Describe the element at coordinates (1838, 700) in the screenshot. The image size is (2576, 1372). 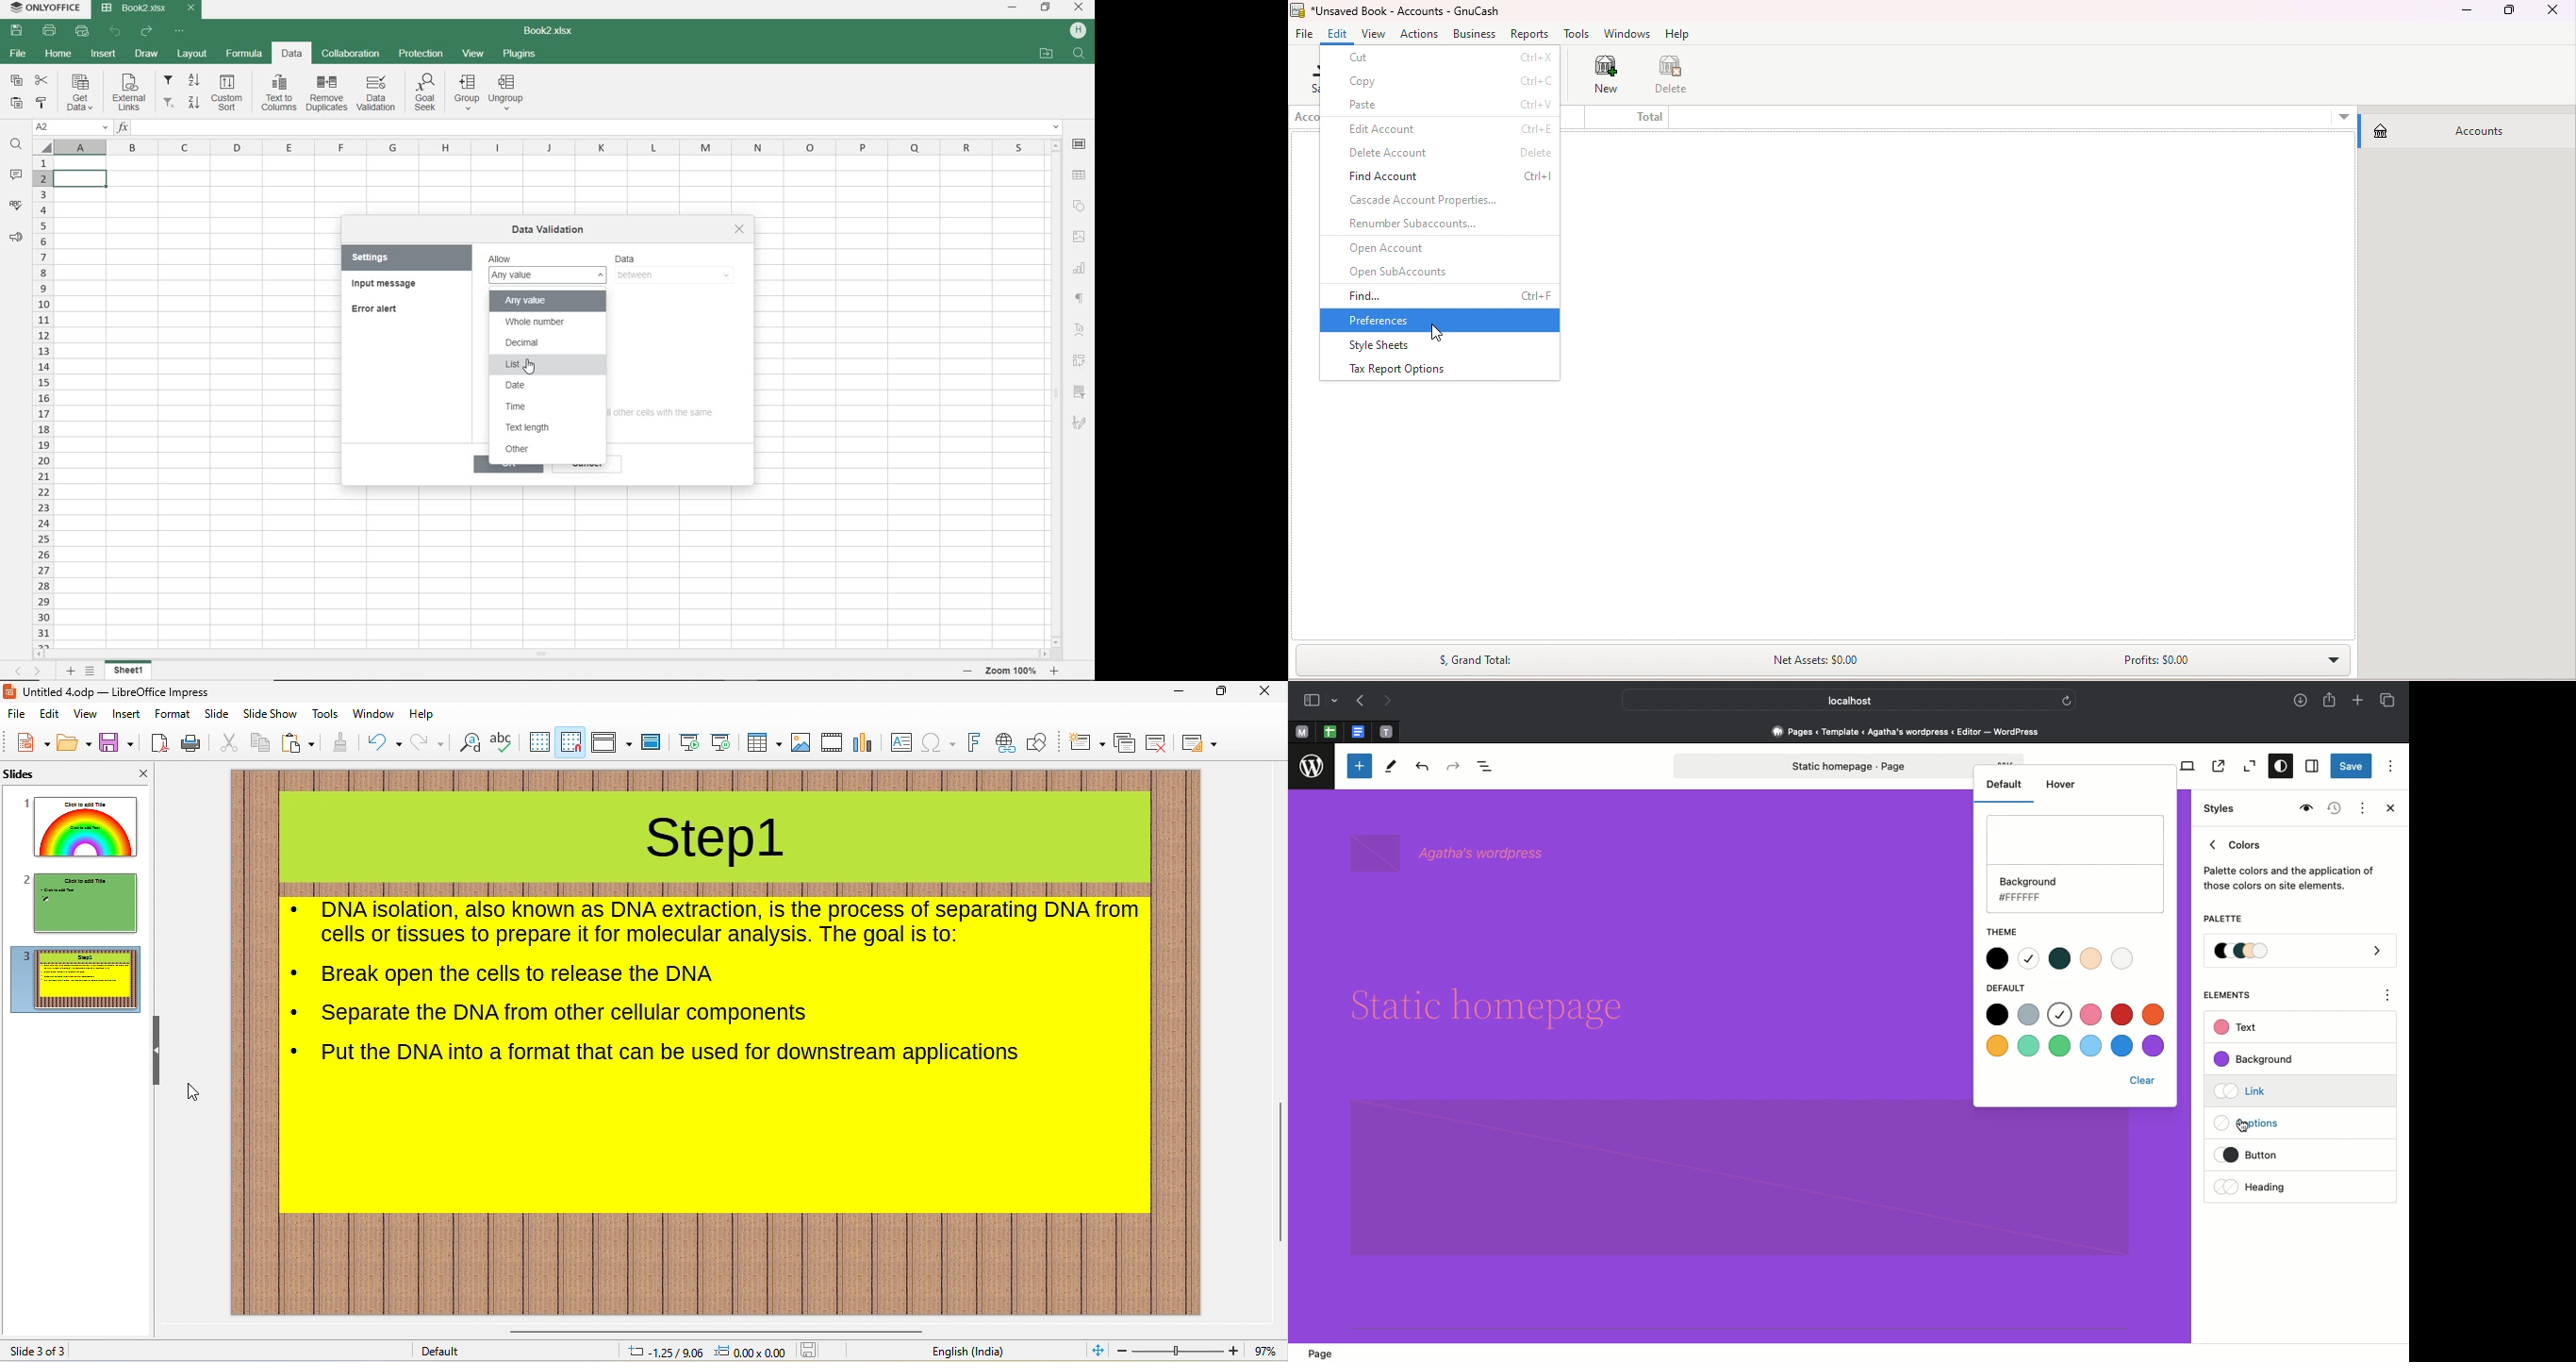
I see `Local host` at that location.